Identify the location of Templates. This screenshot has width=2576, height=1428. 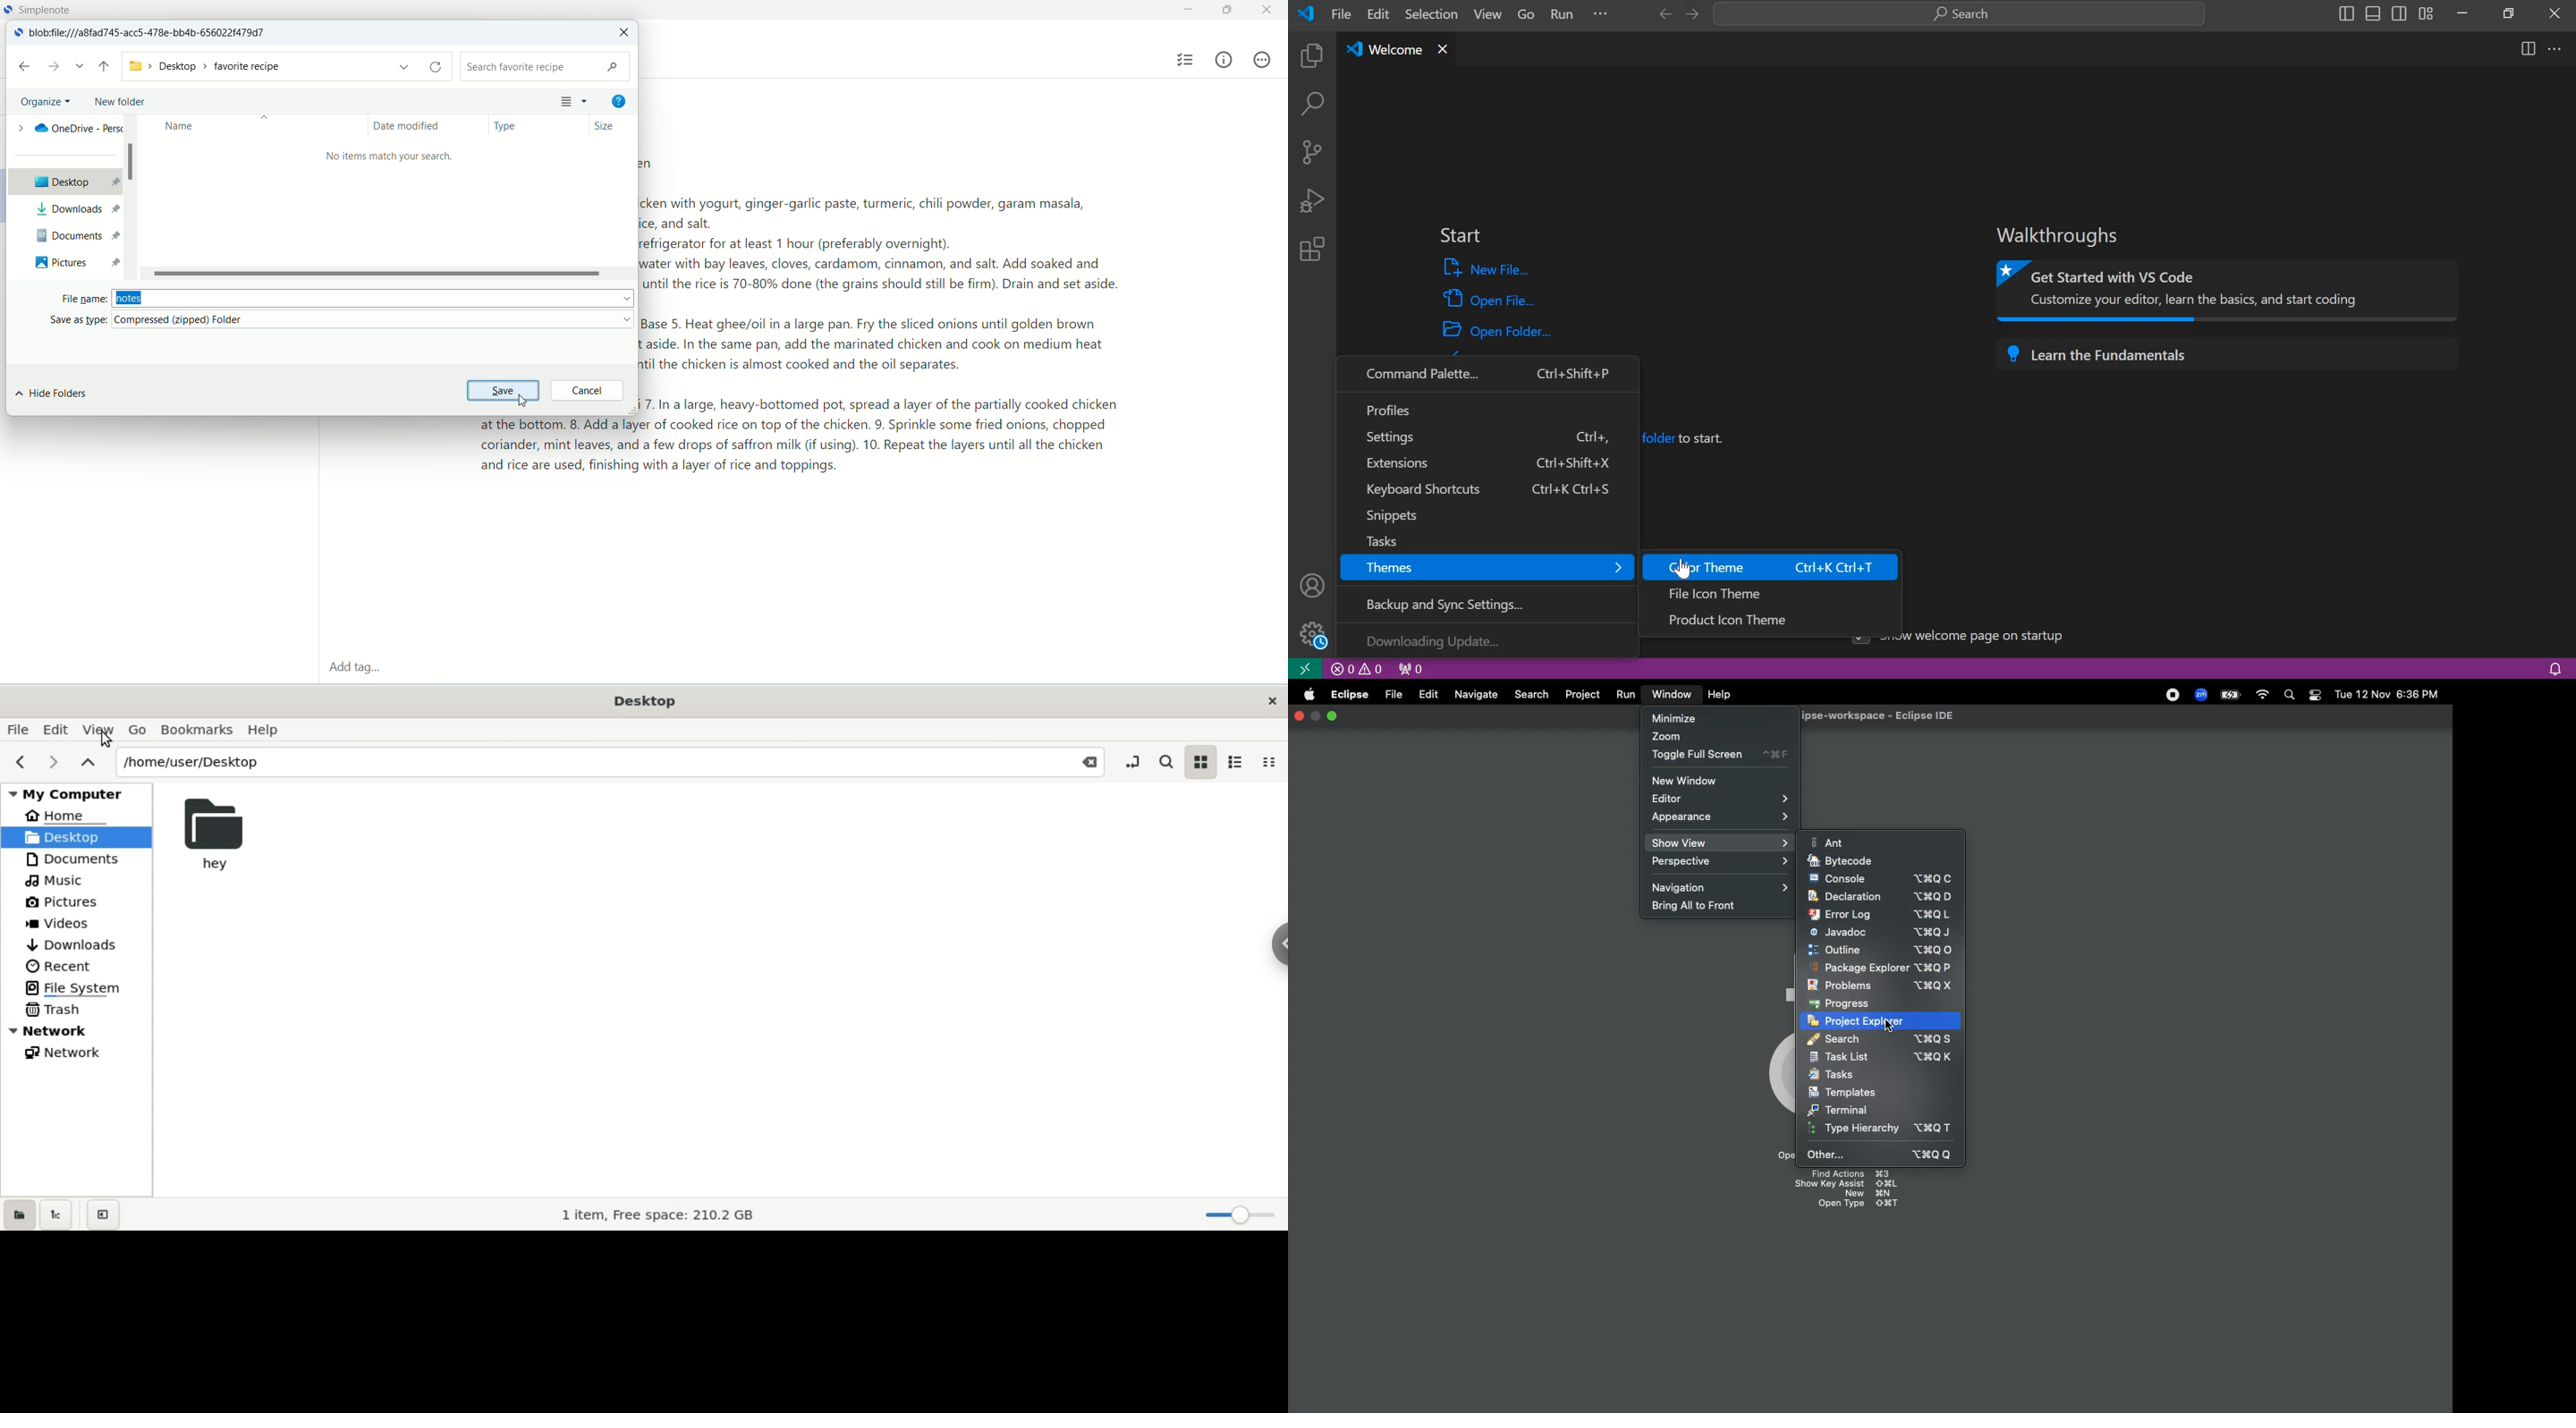
(1842, 1092).